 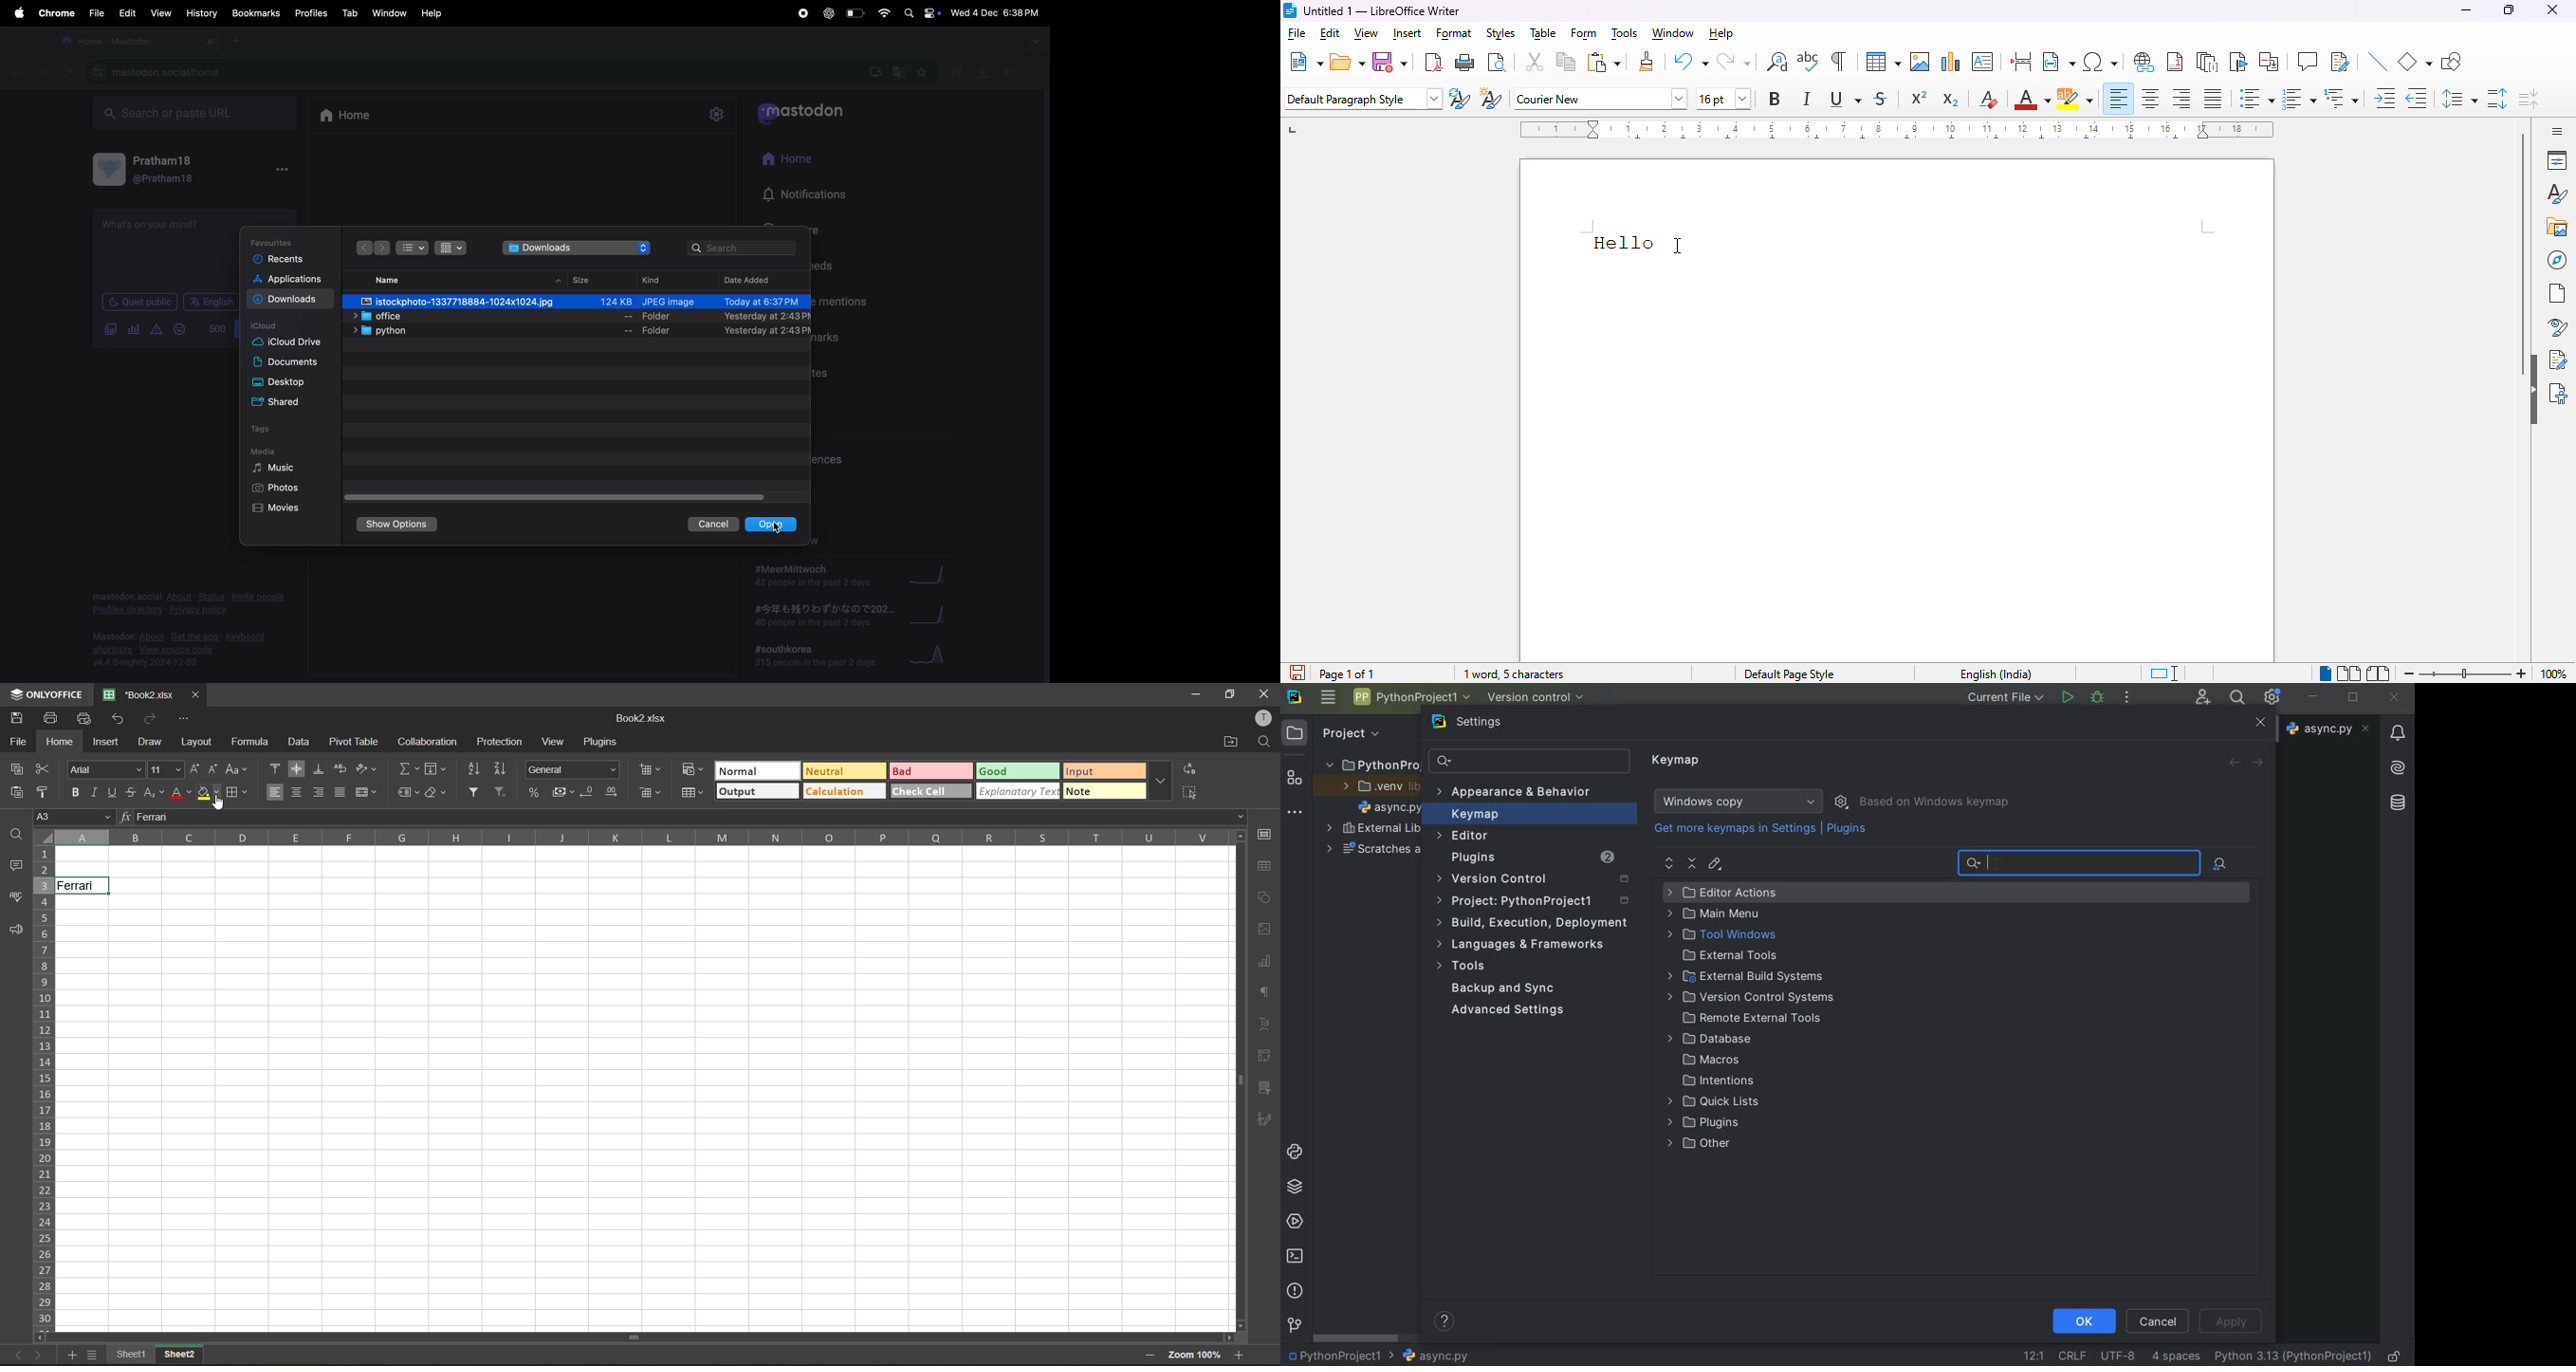 I want to click on project icon, so click(x=1295, y=732).